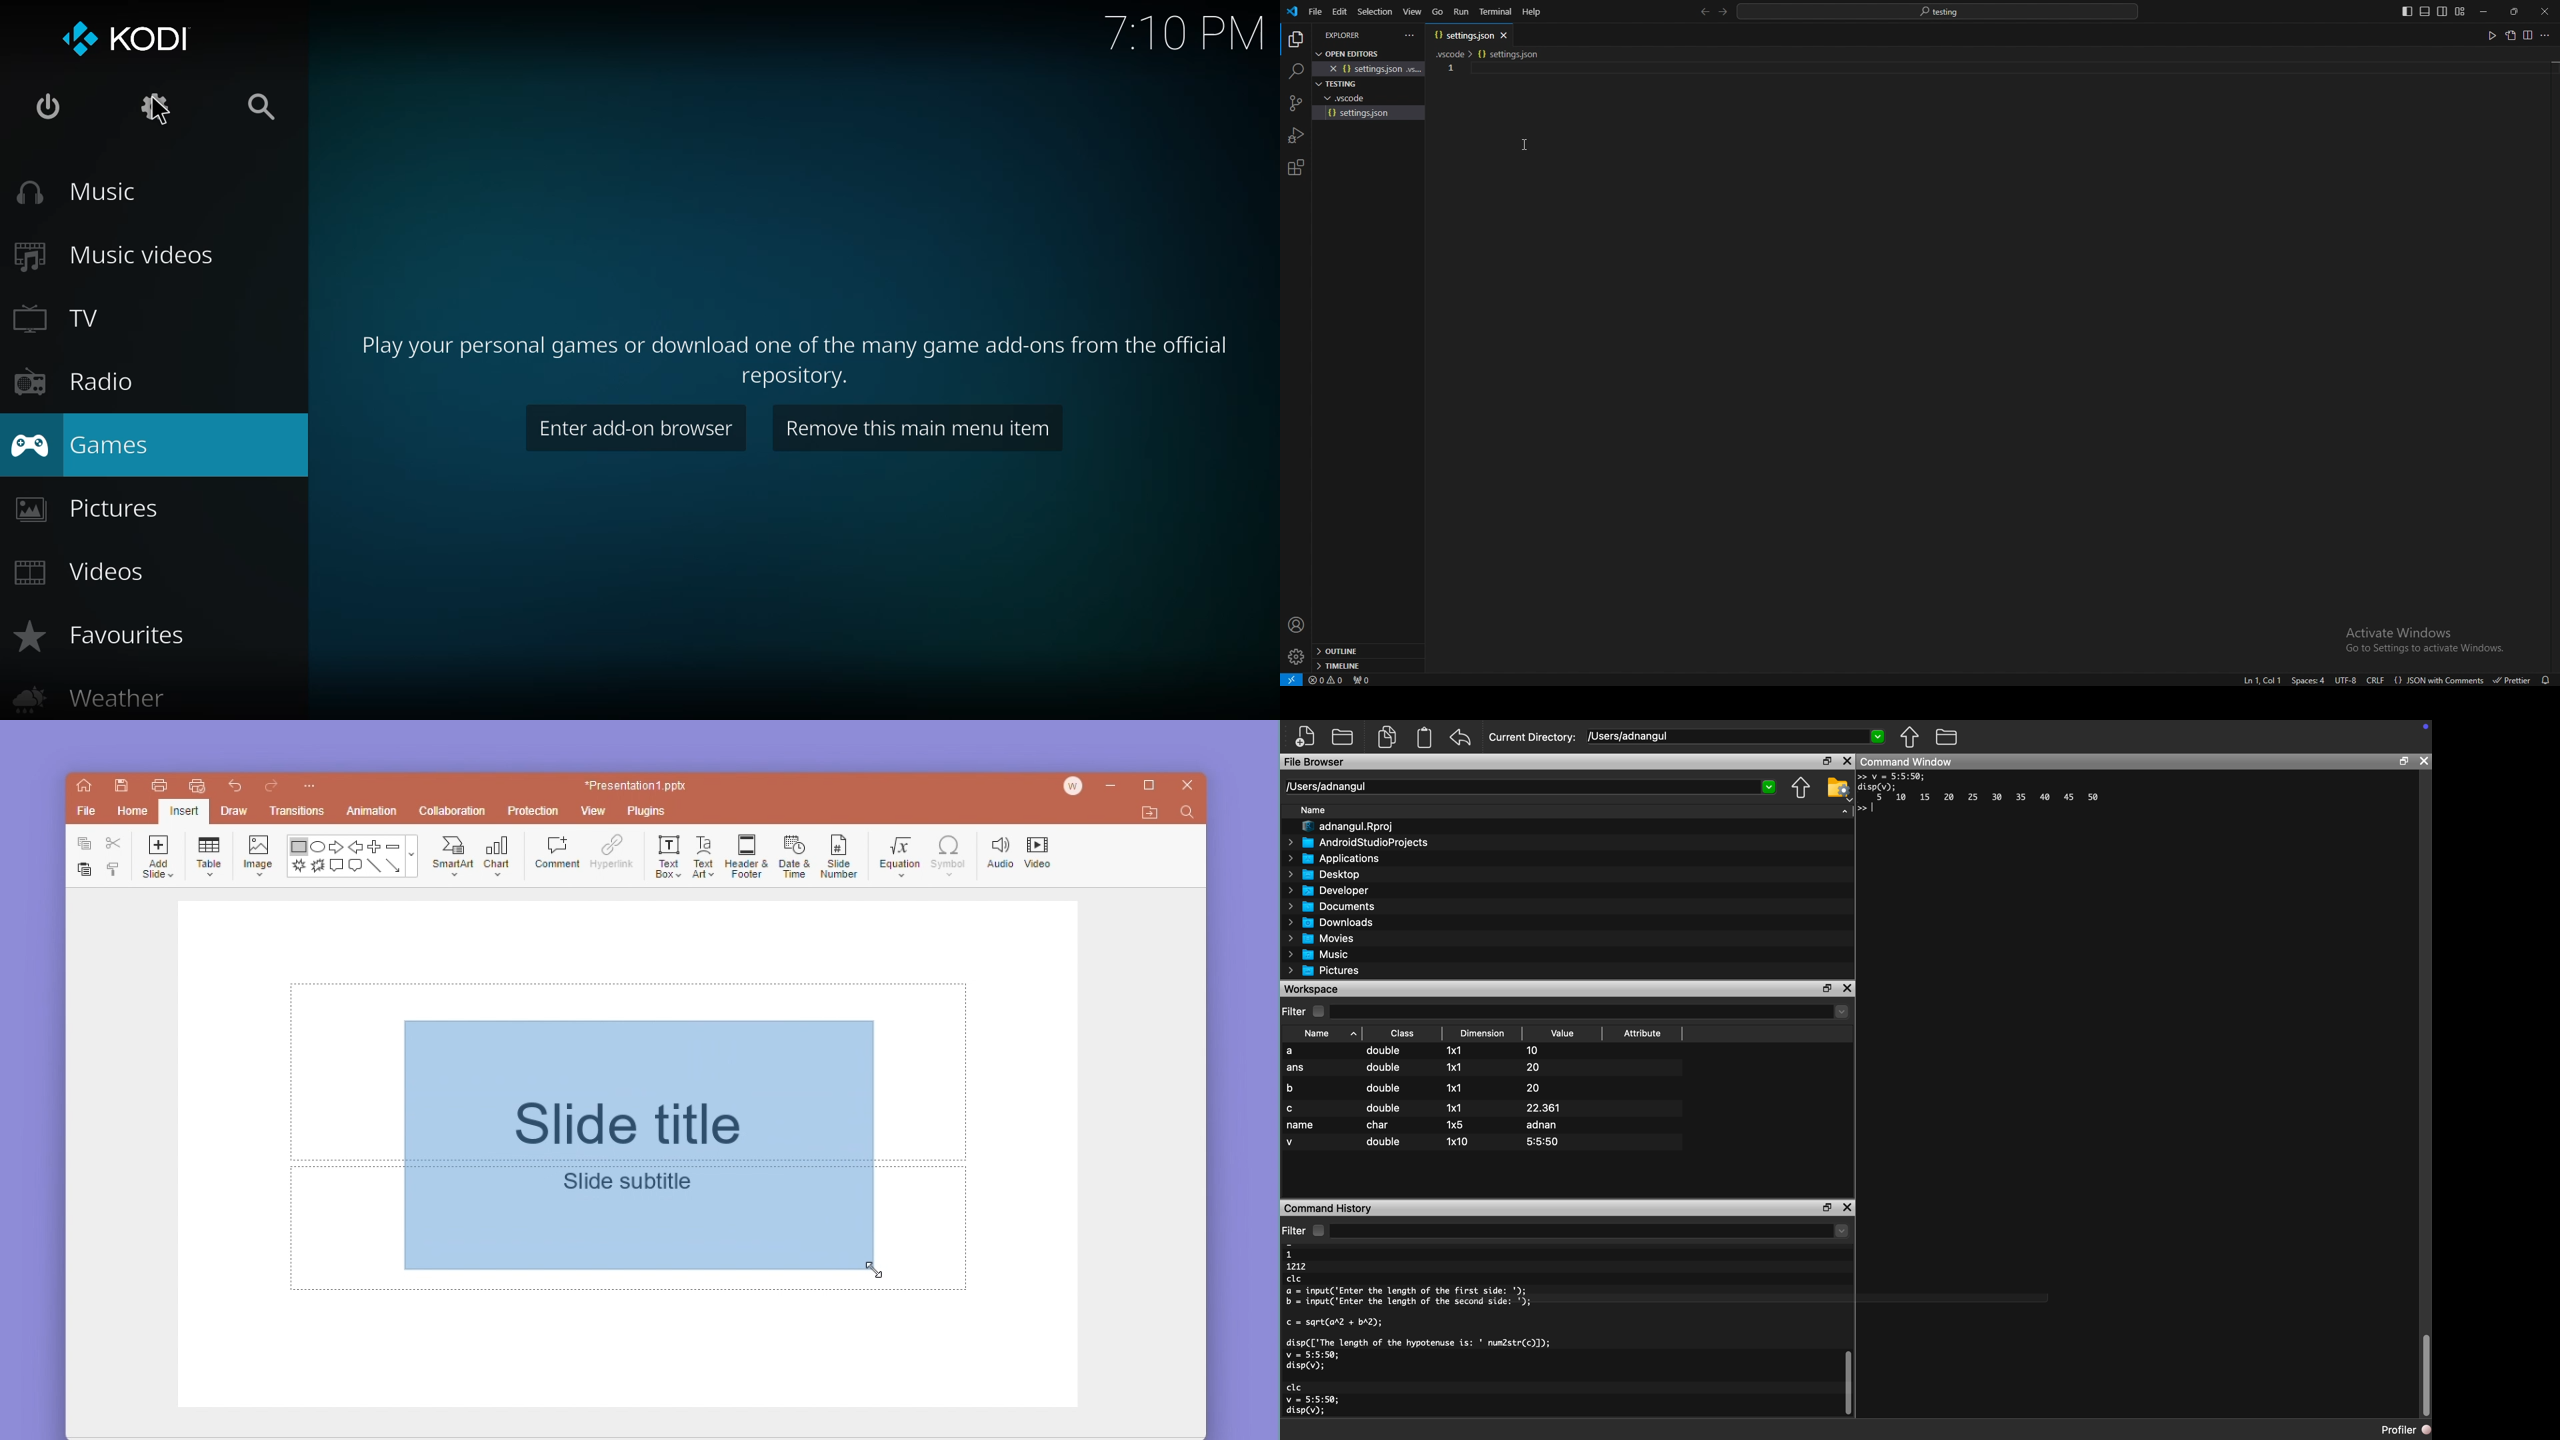 The height and width of the screenshot is (1456, 2576). What do you see at coordinates (111, 255) in the screenshot?
I see `music videos` at bounding box center [111, 255].